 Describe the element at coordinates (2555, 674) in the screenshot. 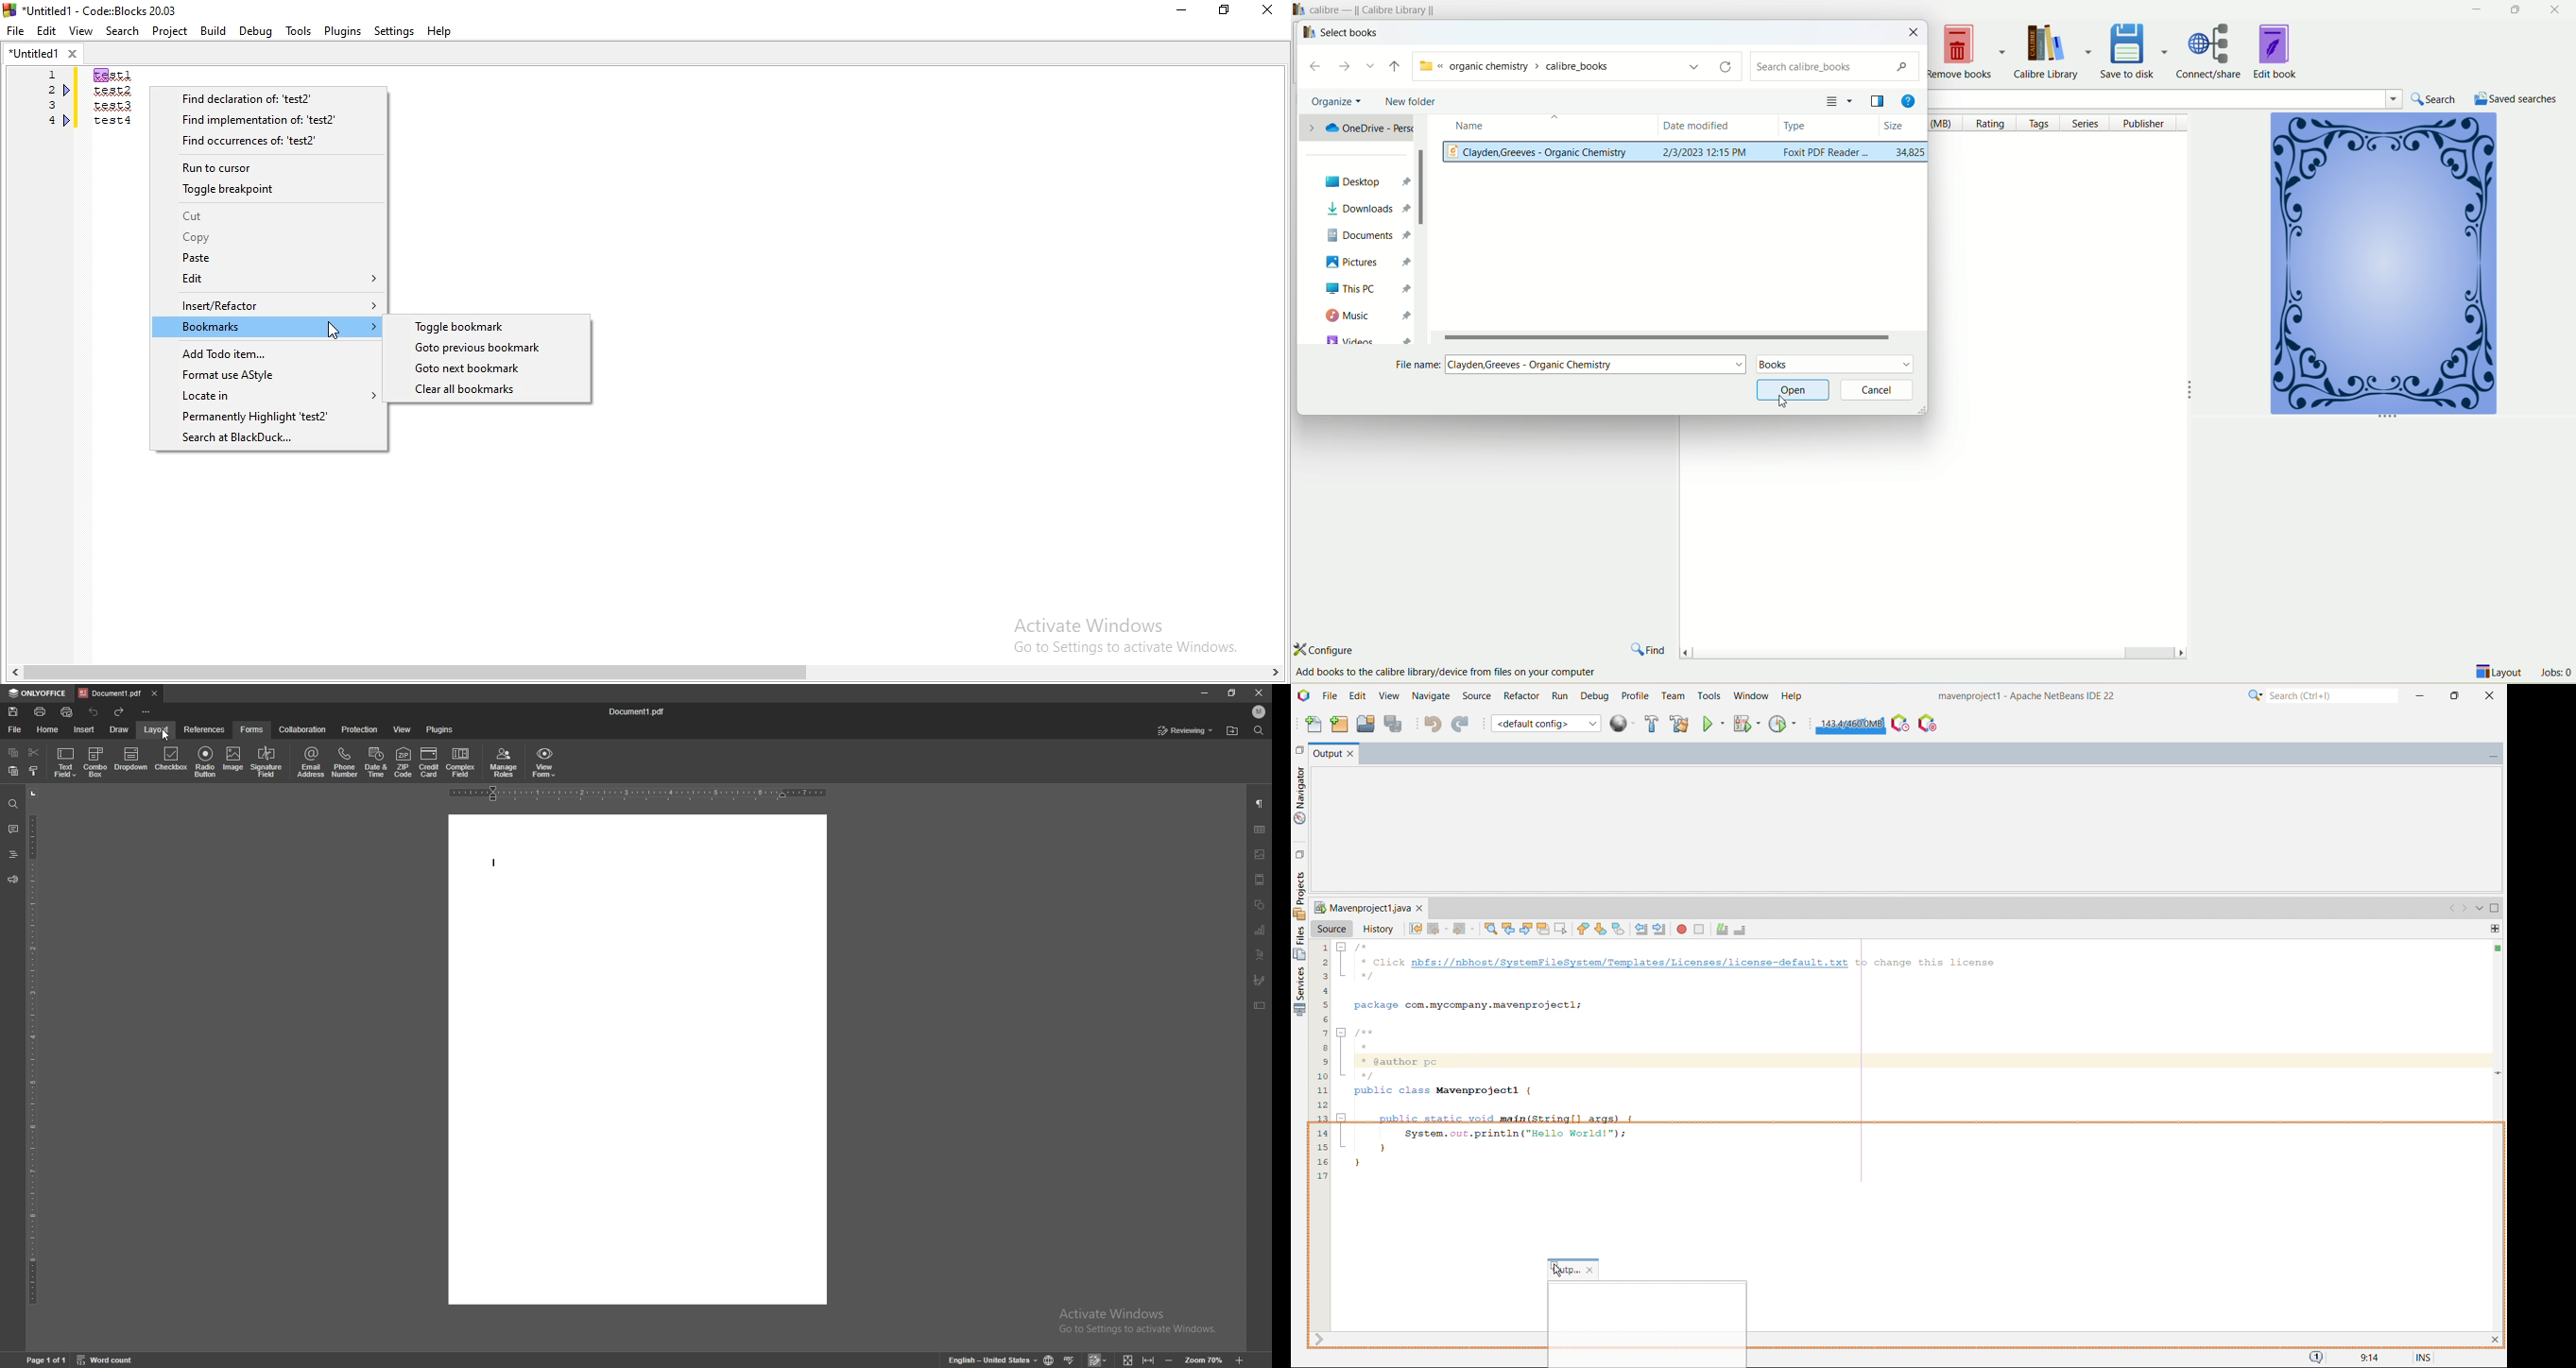

I see `jobs` at that location.